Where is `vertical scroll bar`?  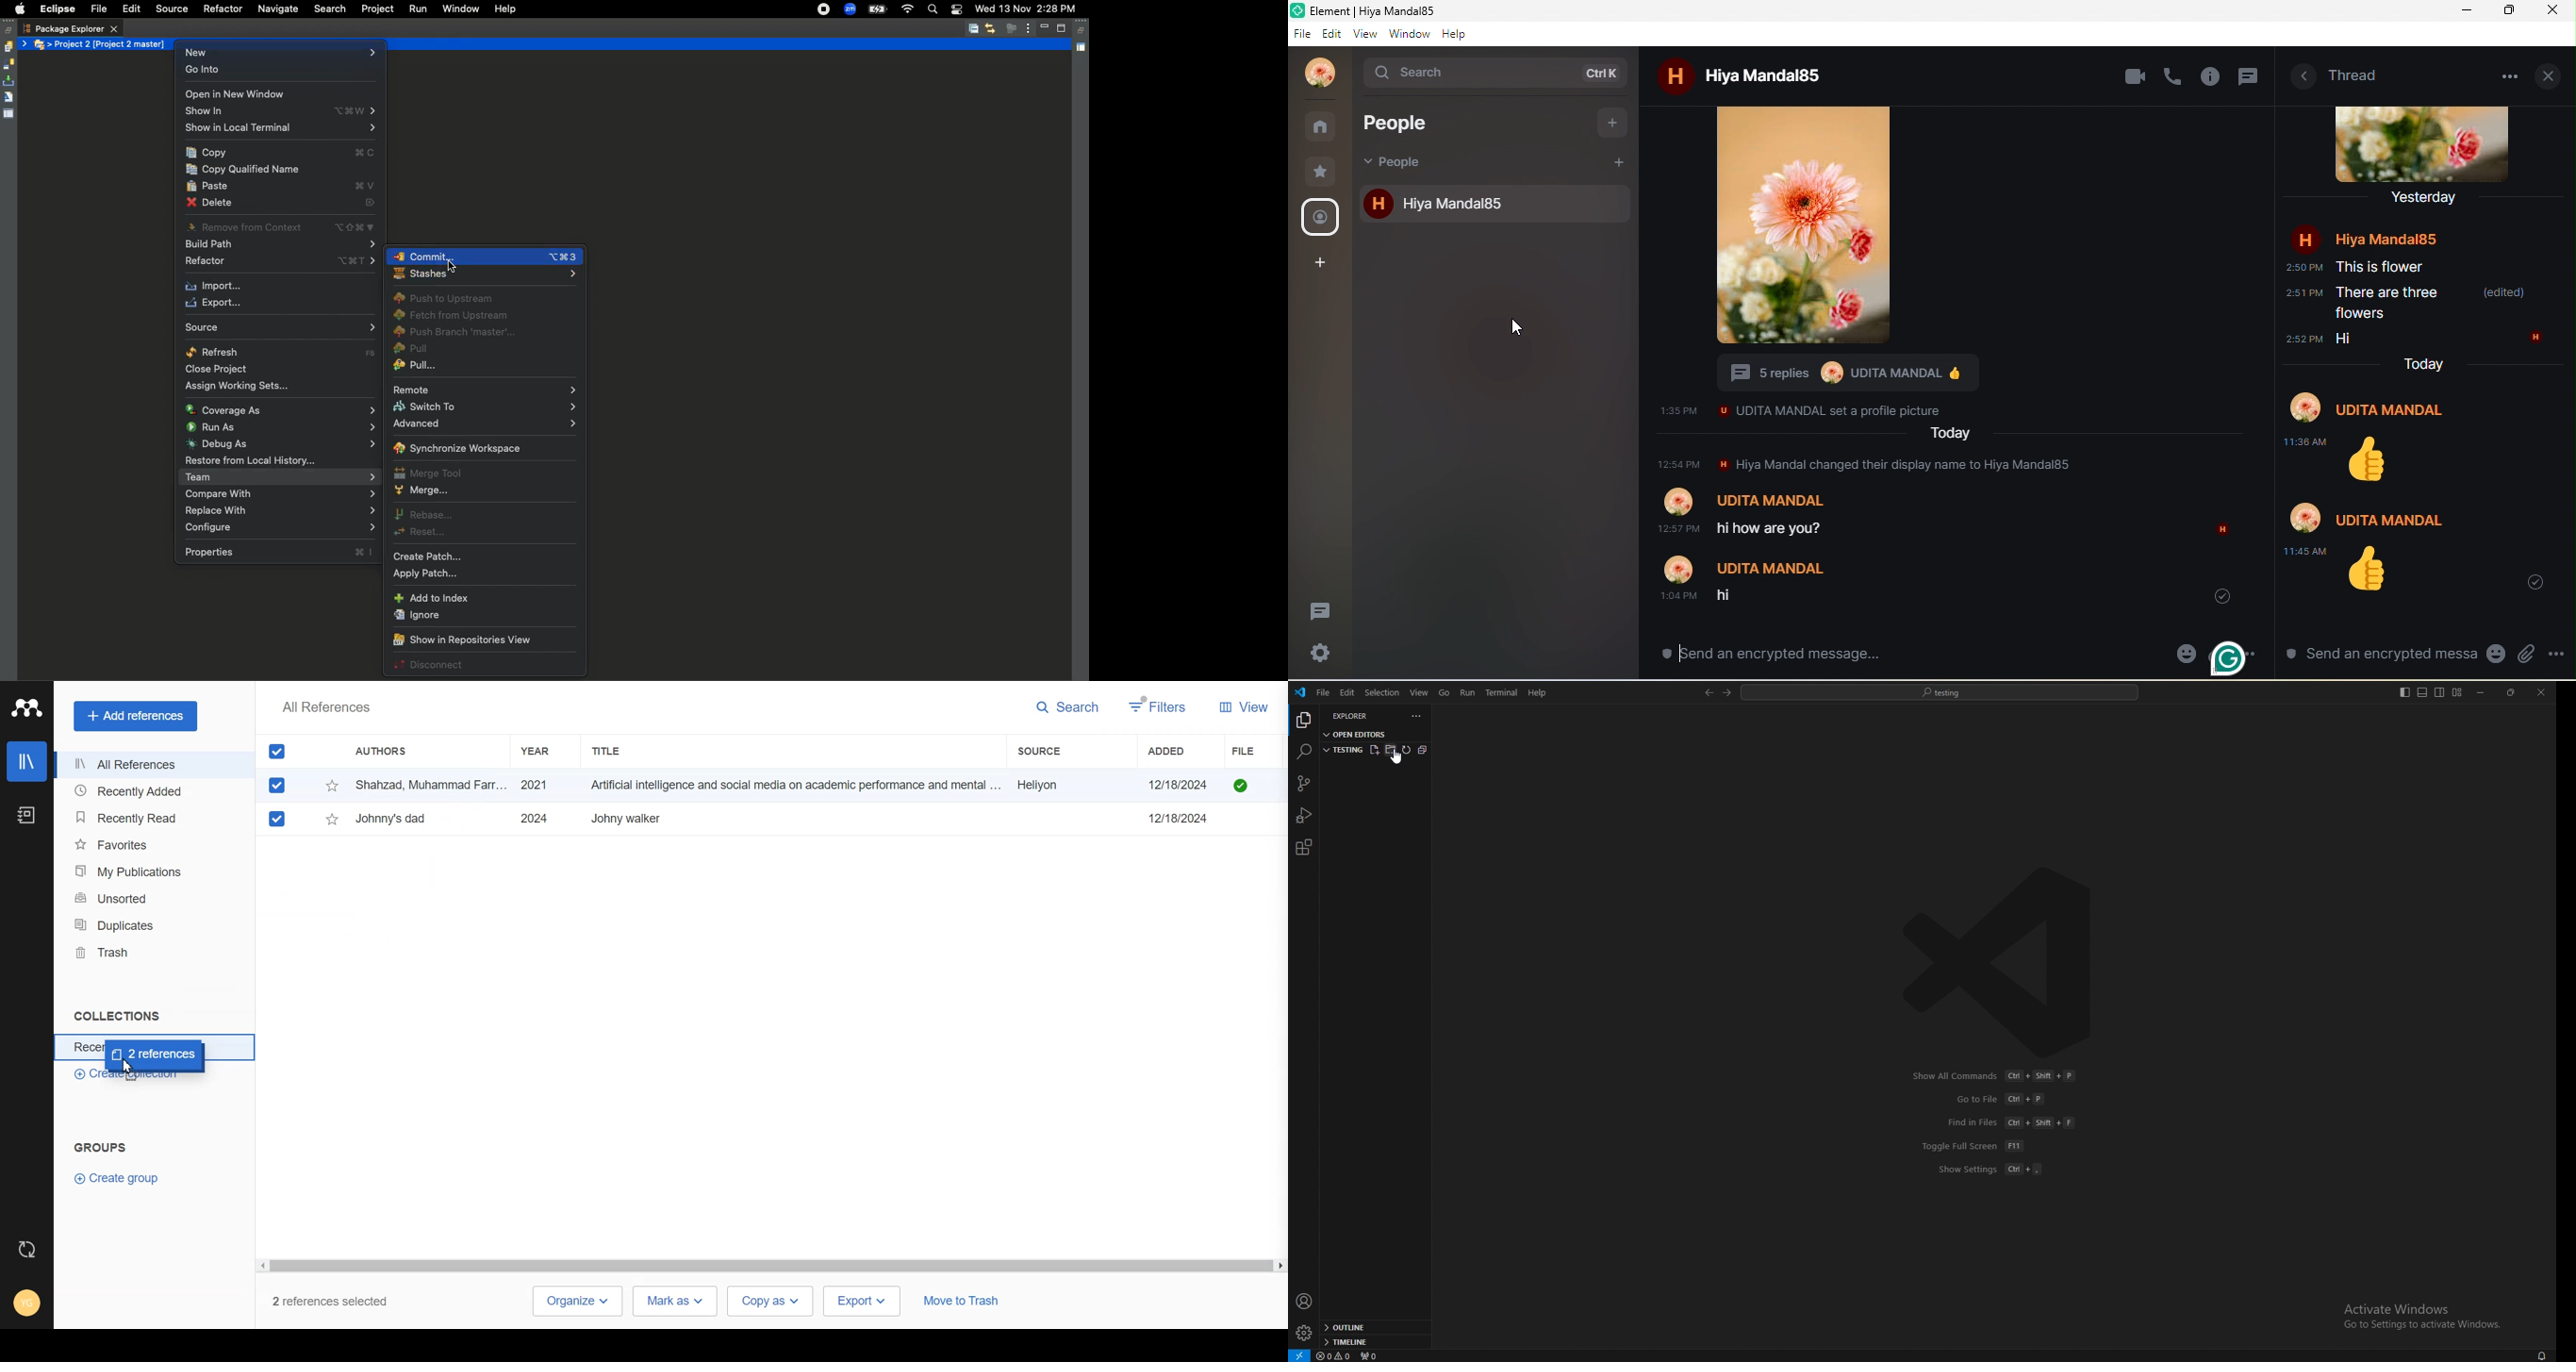
vertical scroll bar is located at coordinates (2266, 549).